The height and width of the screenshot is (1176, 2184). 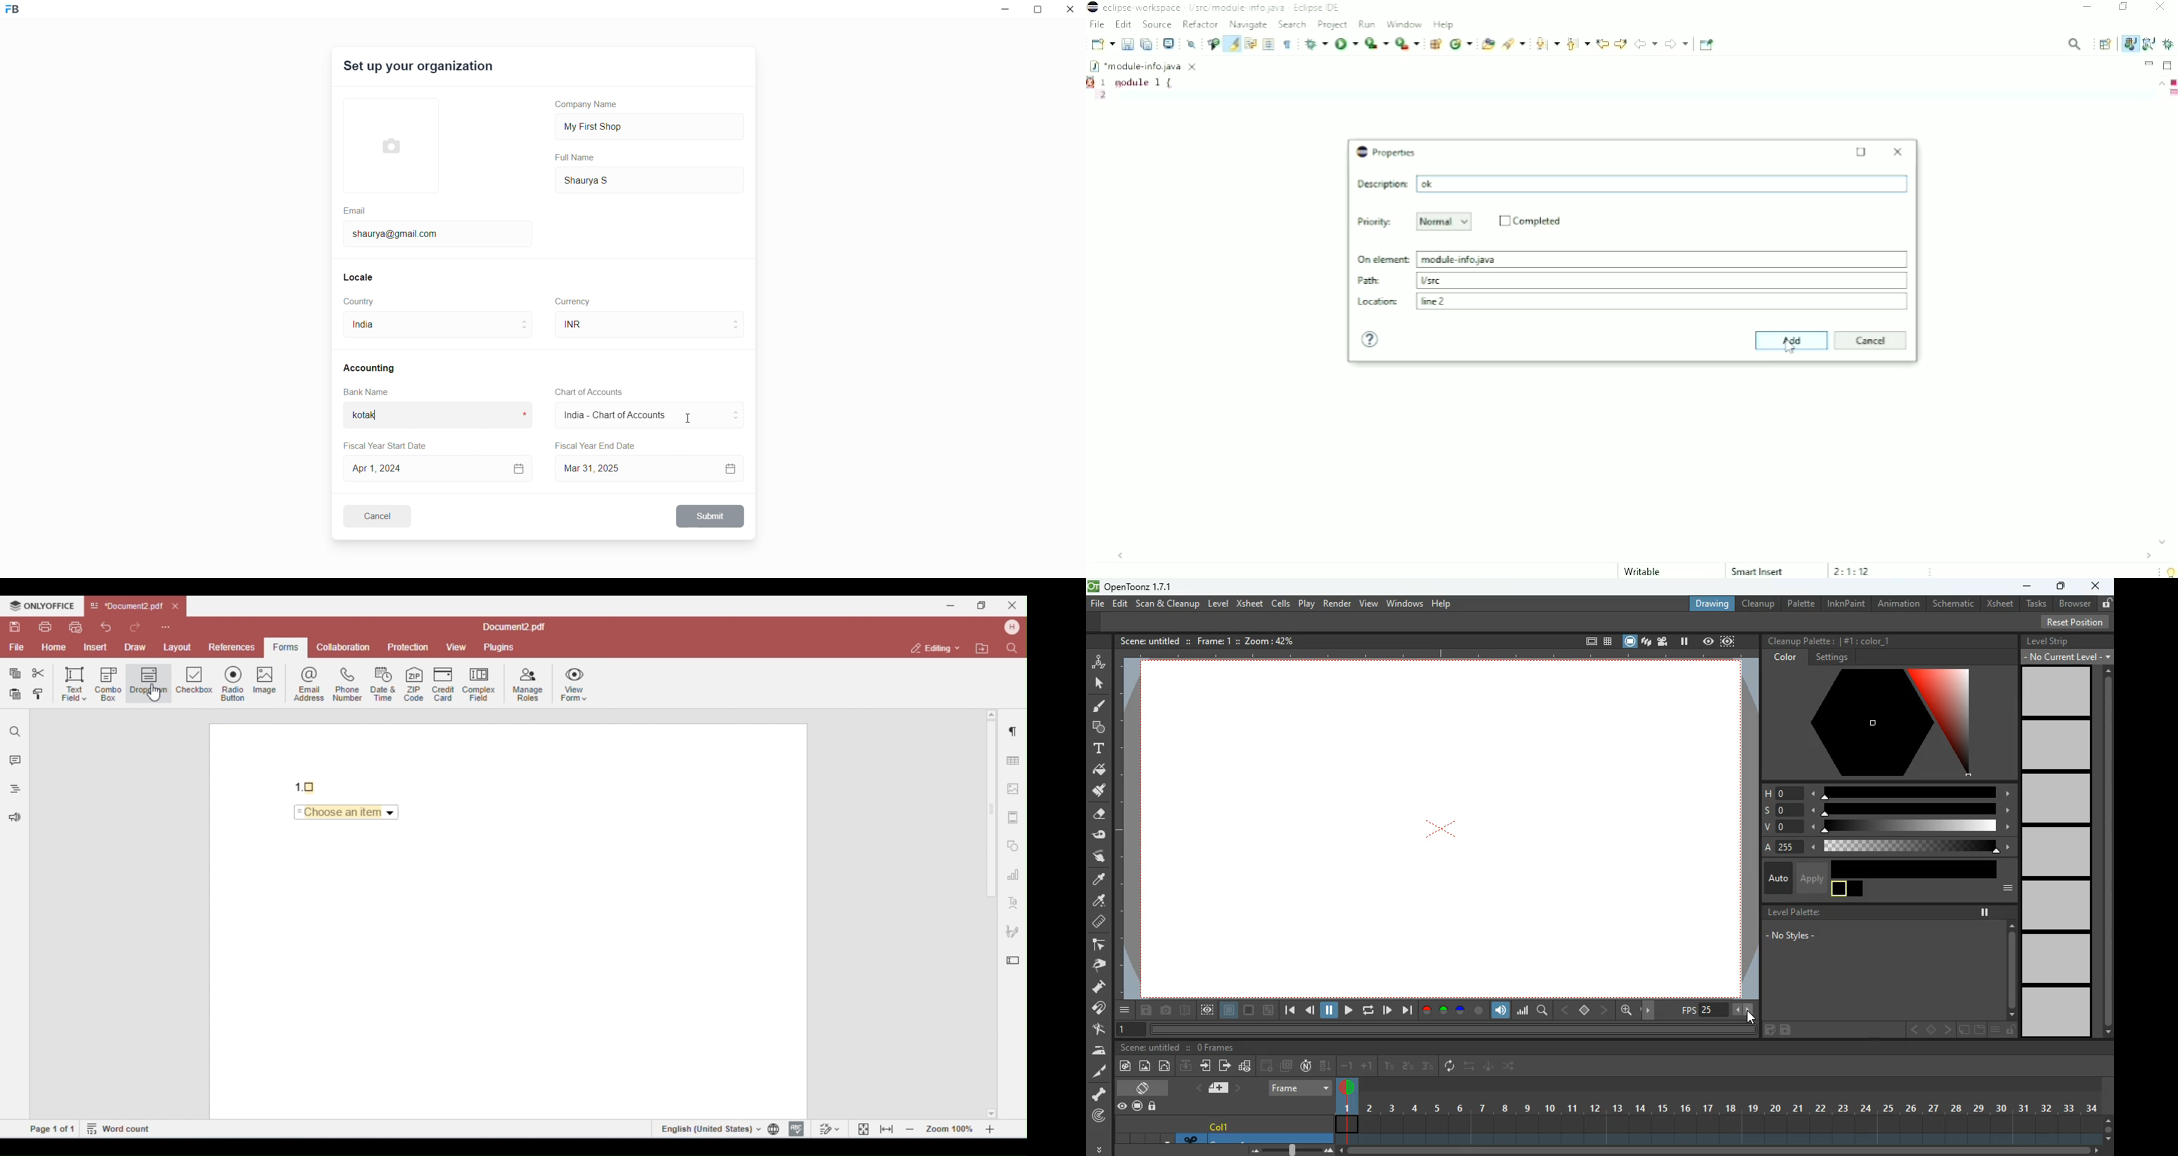 I want to click on move, so click(x=1650, y=1010).